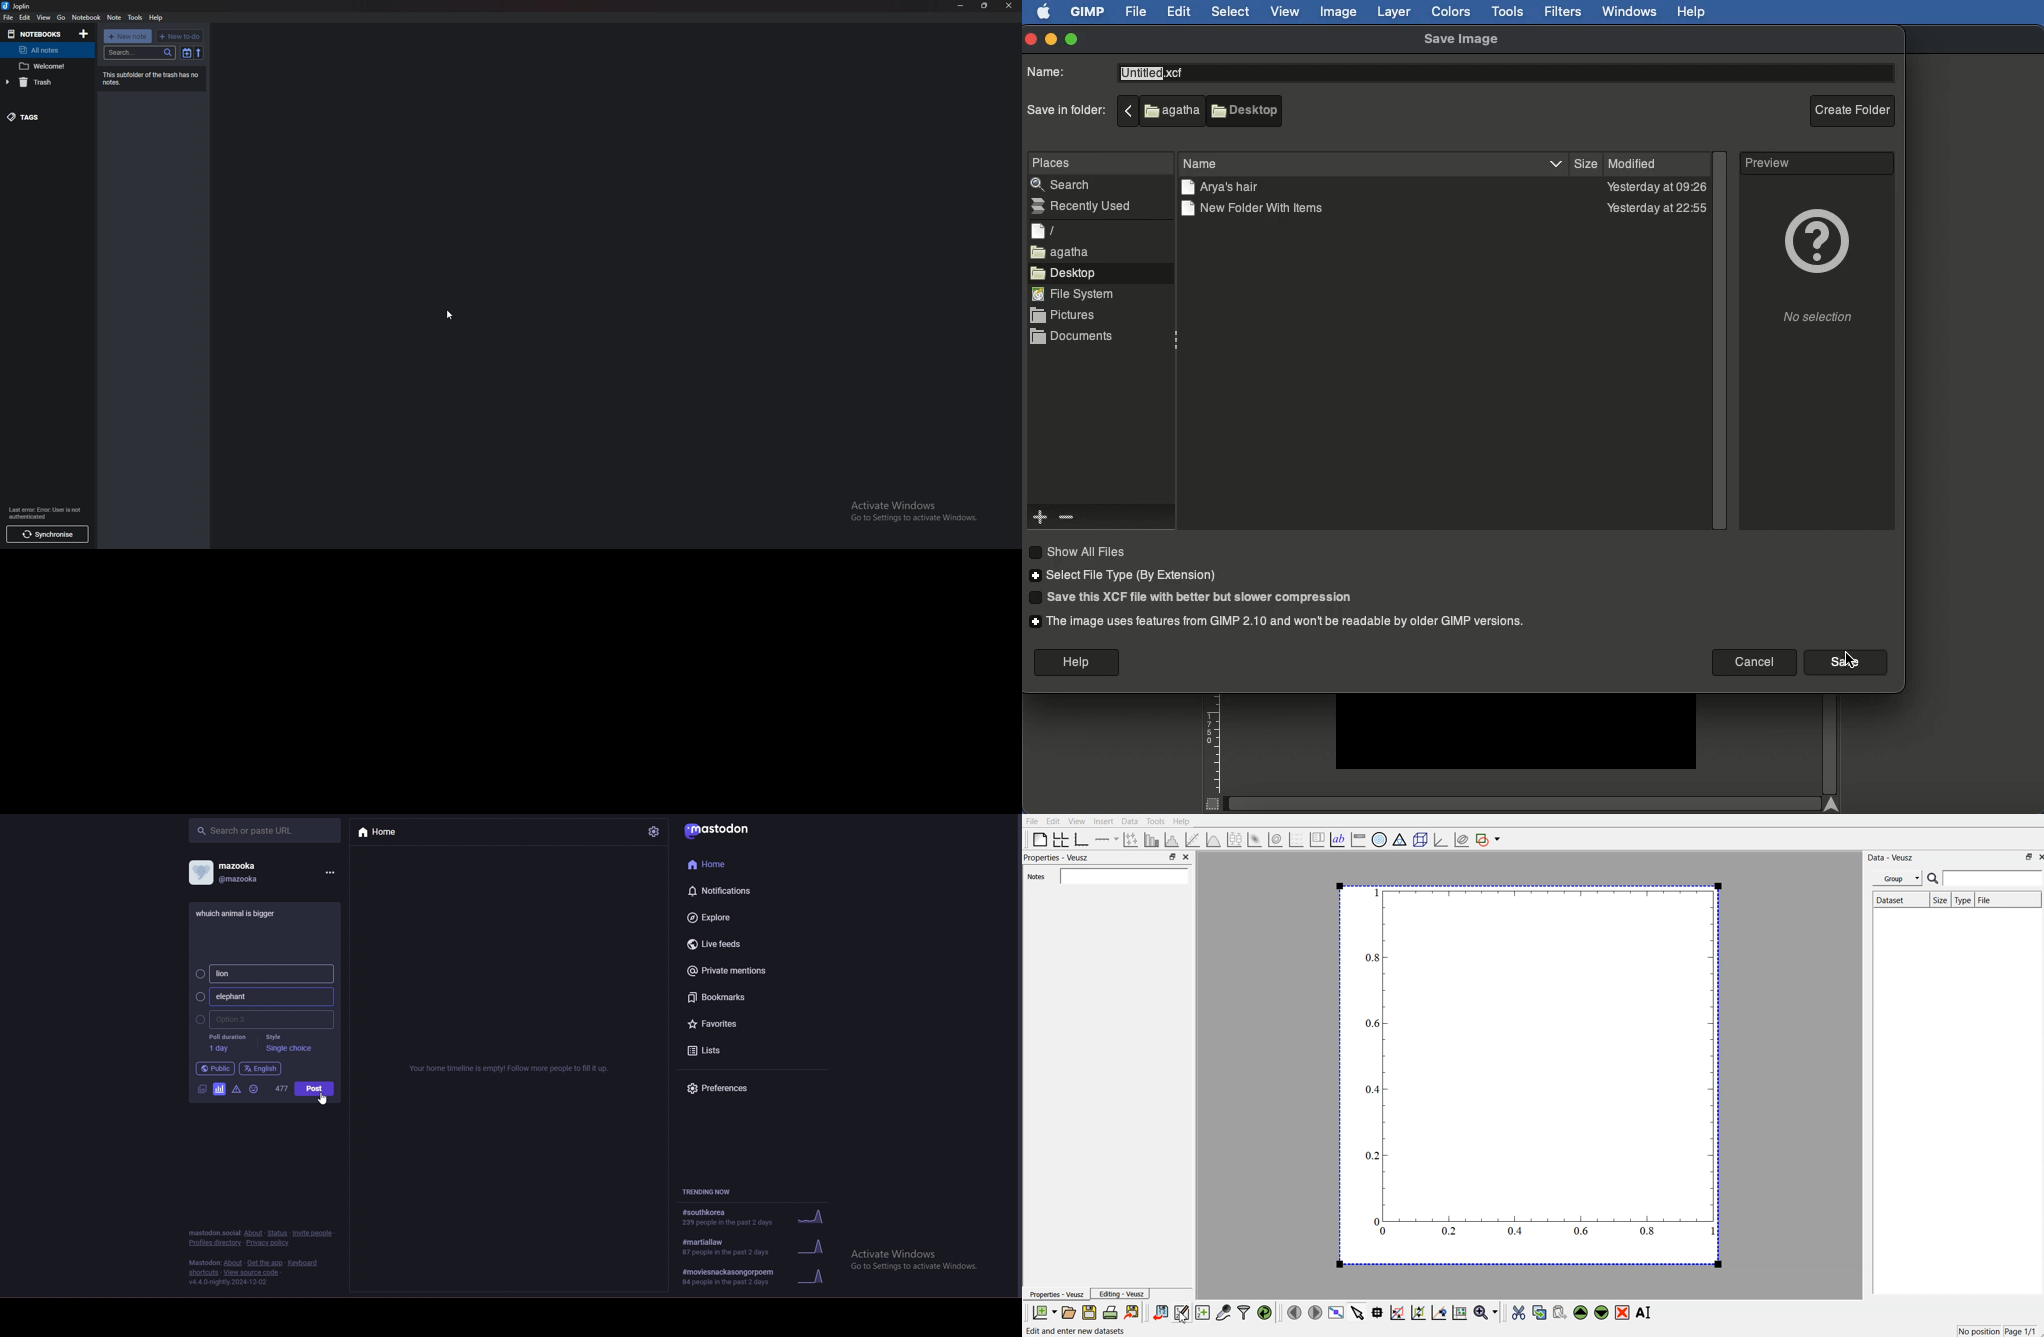  What do you see at coordinates (1486, 1312) in the screenshot?
I see `zoom functions` at bounding box center [1486, 1312].